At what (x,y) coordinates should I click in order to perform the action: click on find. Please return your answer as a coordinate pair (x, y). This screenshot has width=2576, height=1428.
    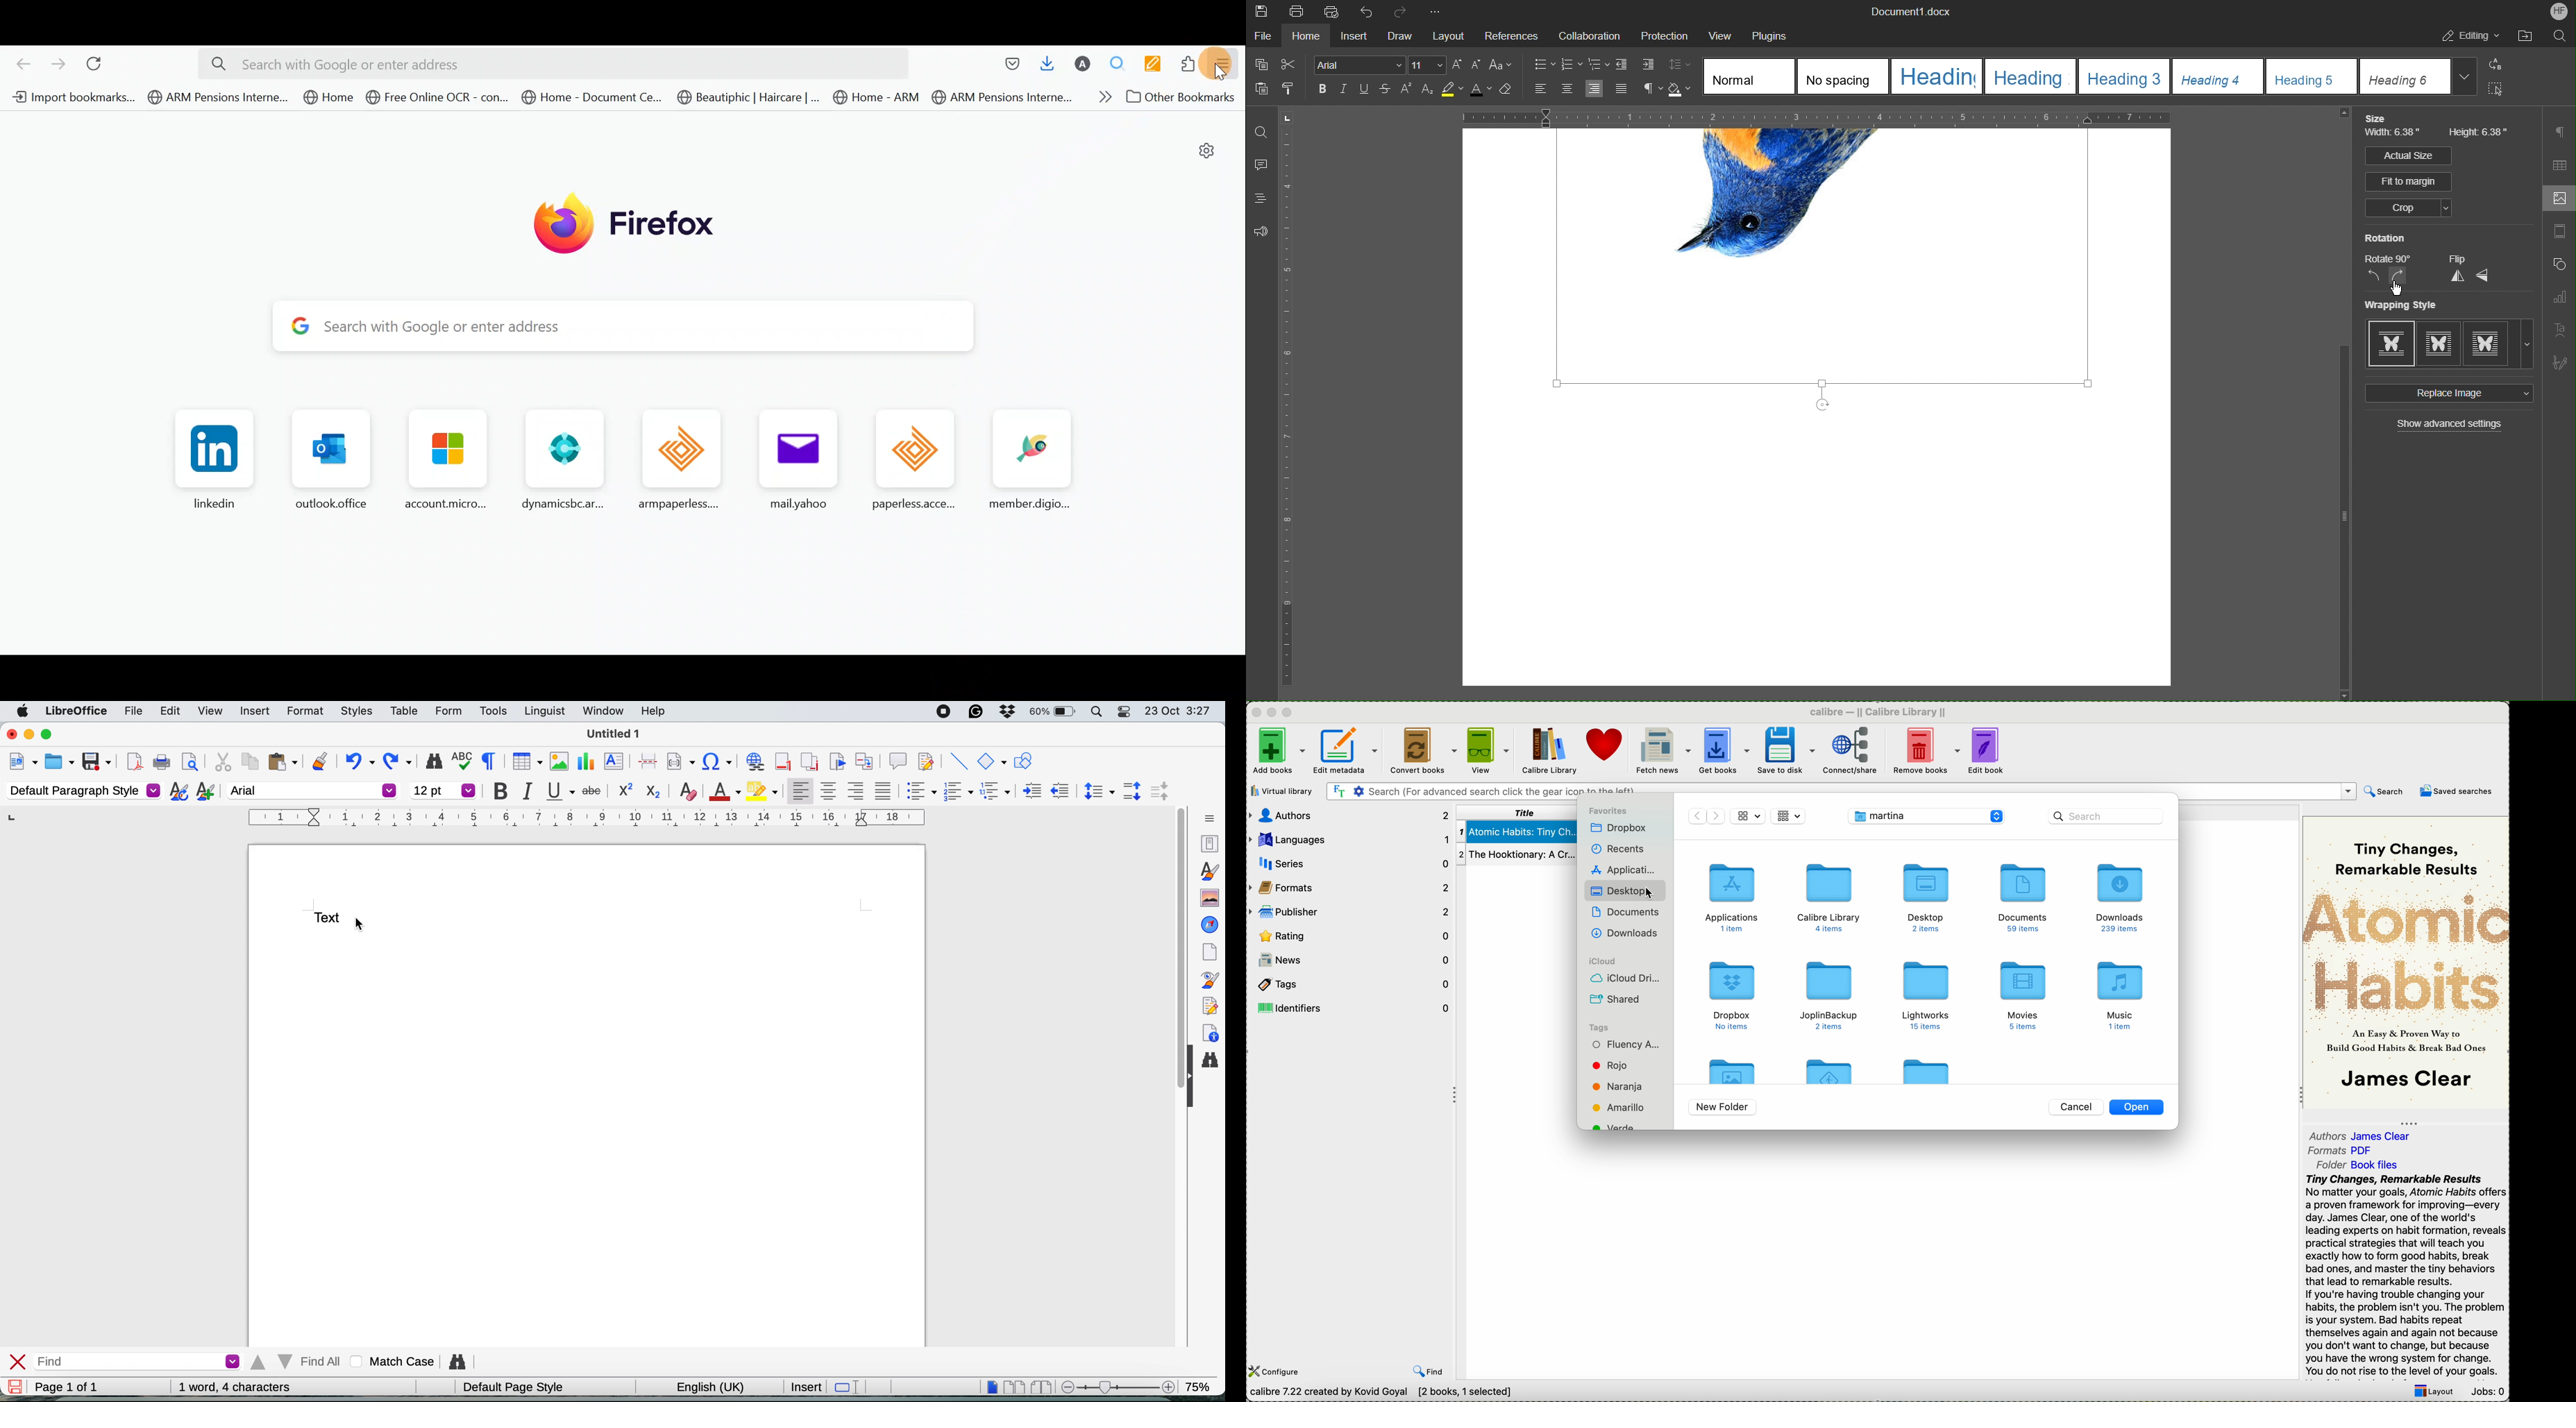
    Looking at the image, I should click on (1428, 1372).